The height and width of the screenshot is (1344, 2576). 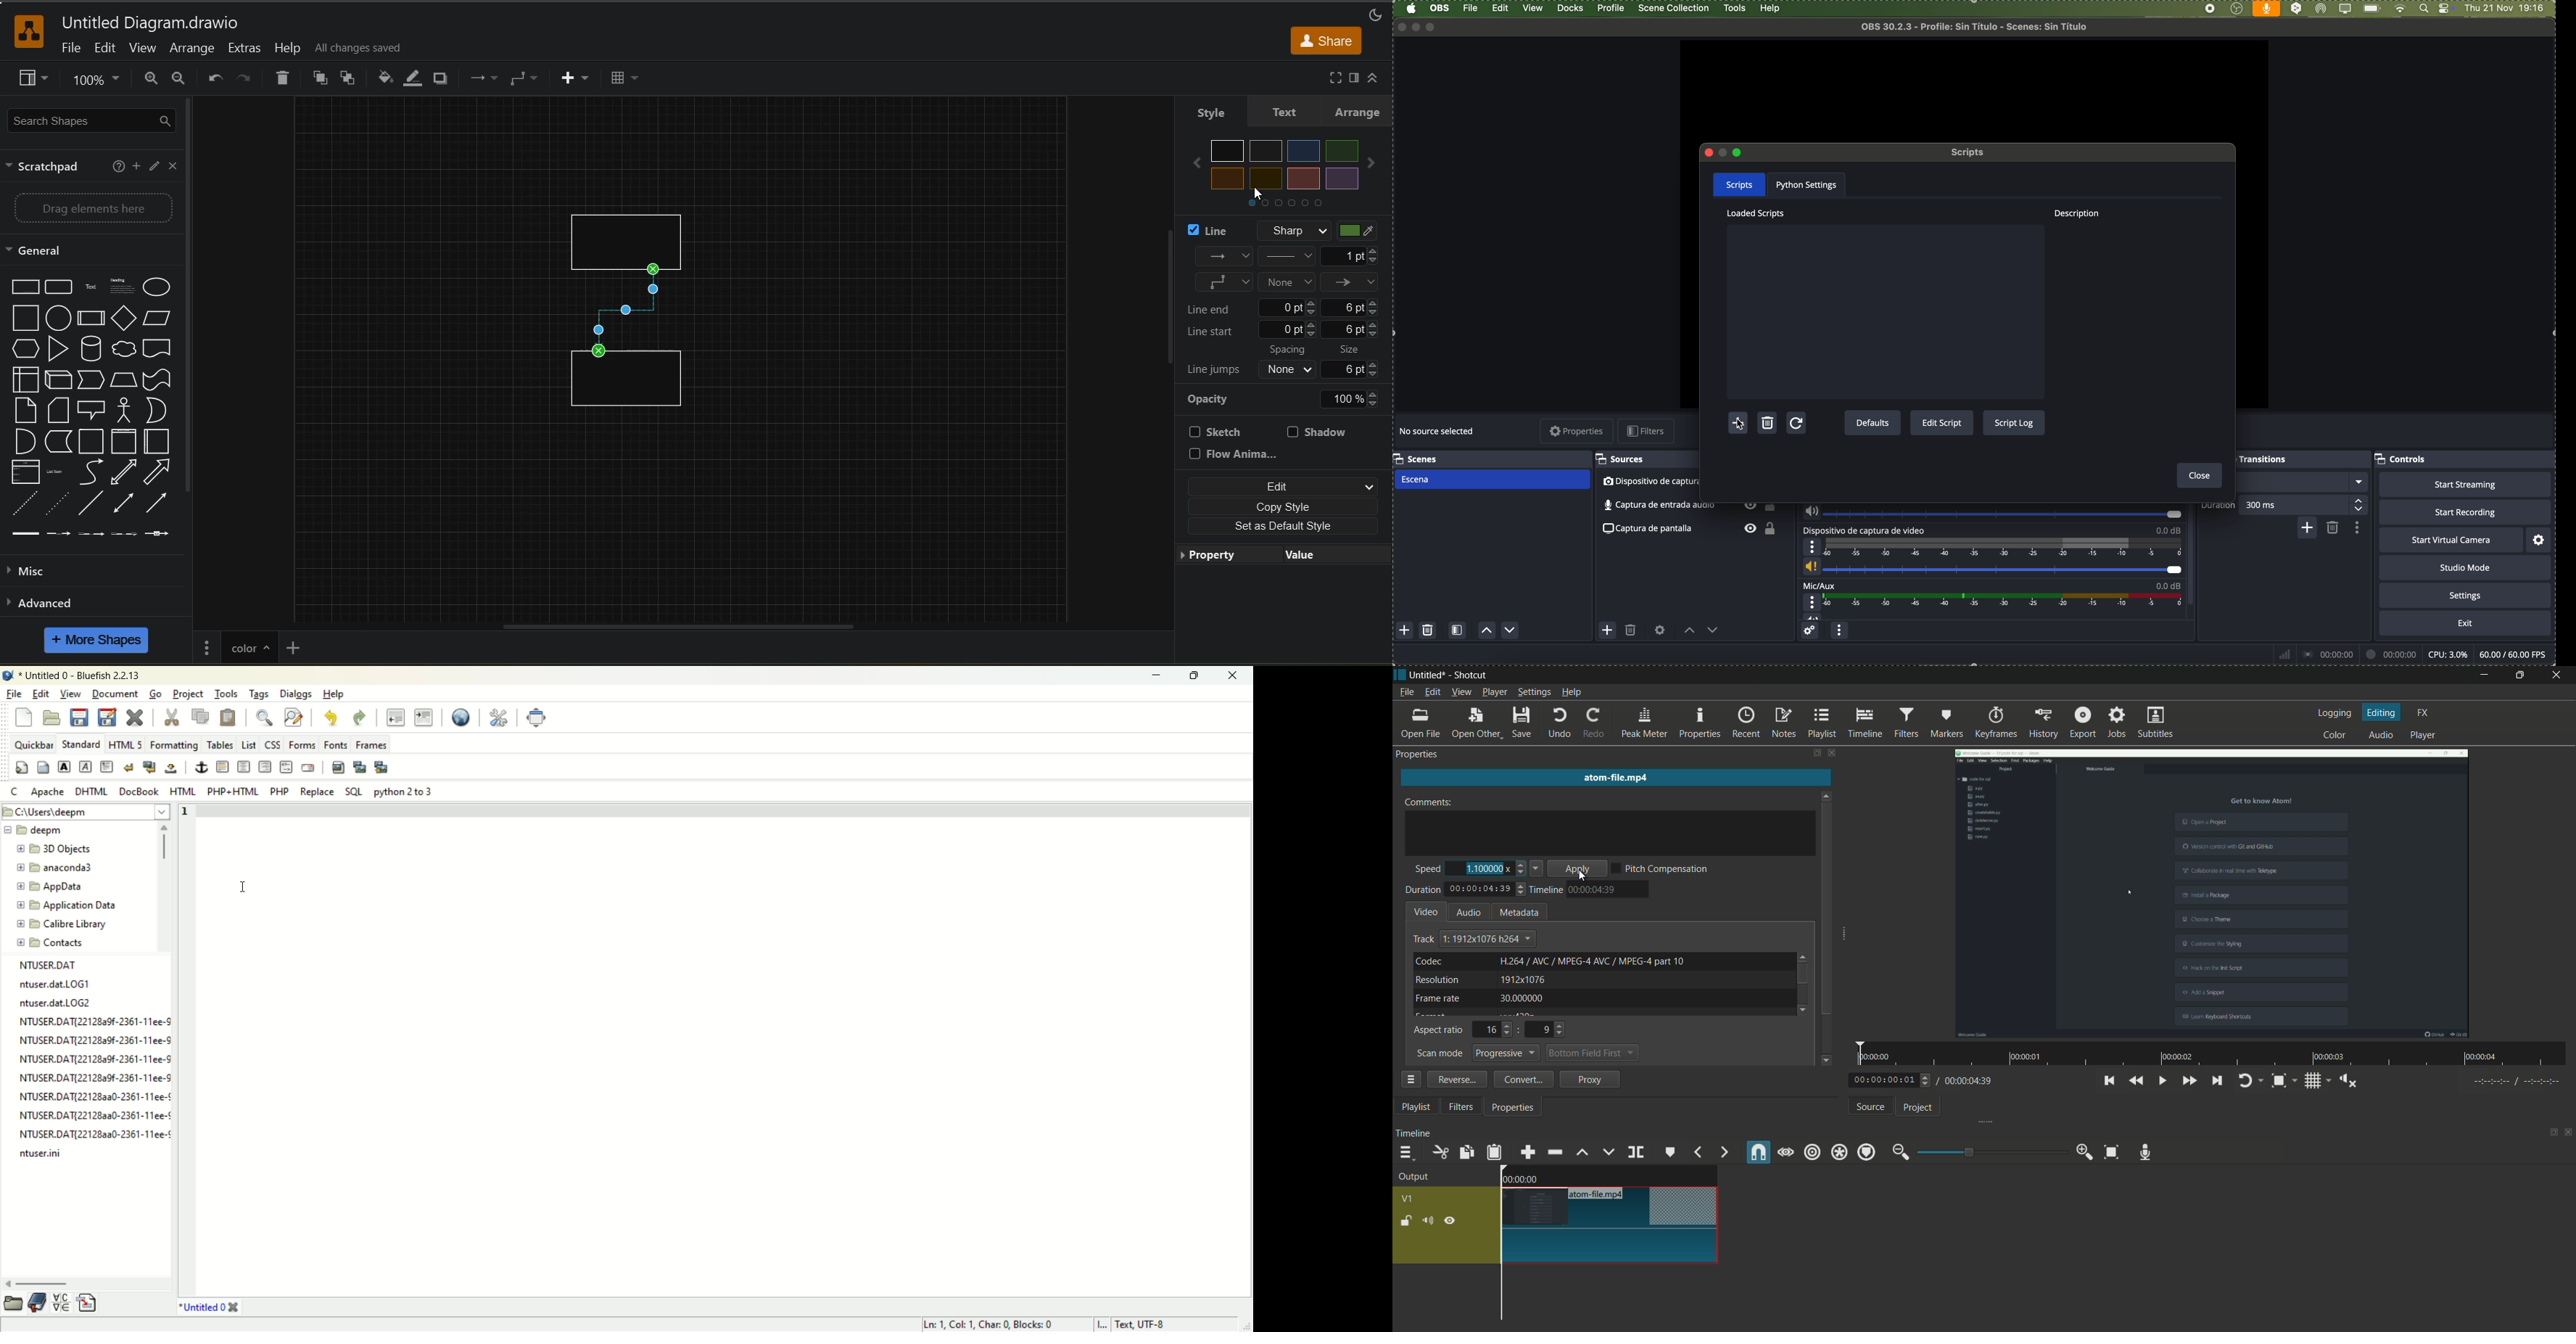 I want to click on 6pt, so click(x=1353, y=307).